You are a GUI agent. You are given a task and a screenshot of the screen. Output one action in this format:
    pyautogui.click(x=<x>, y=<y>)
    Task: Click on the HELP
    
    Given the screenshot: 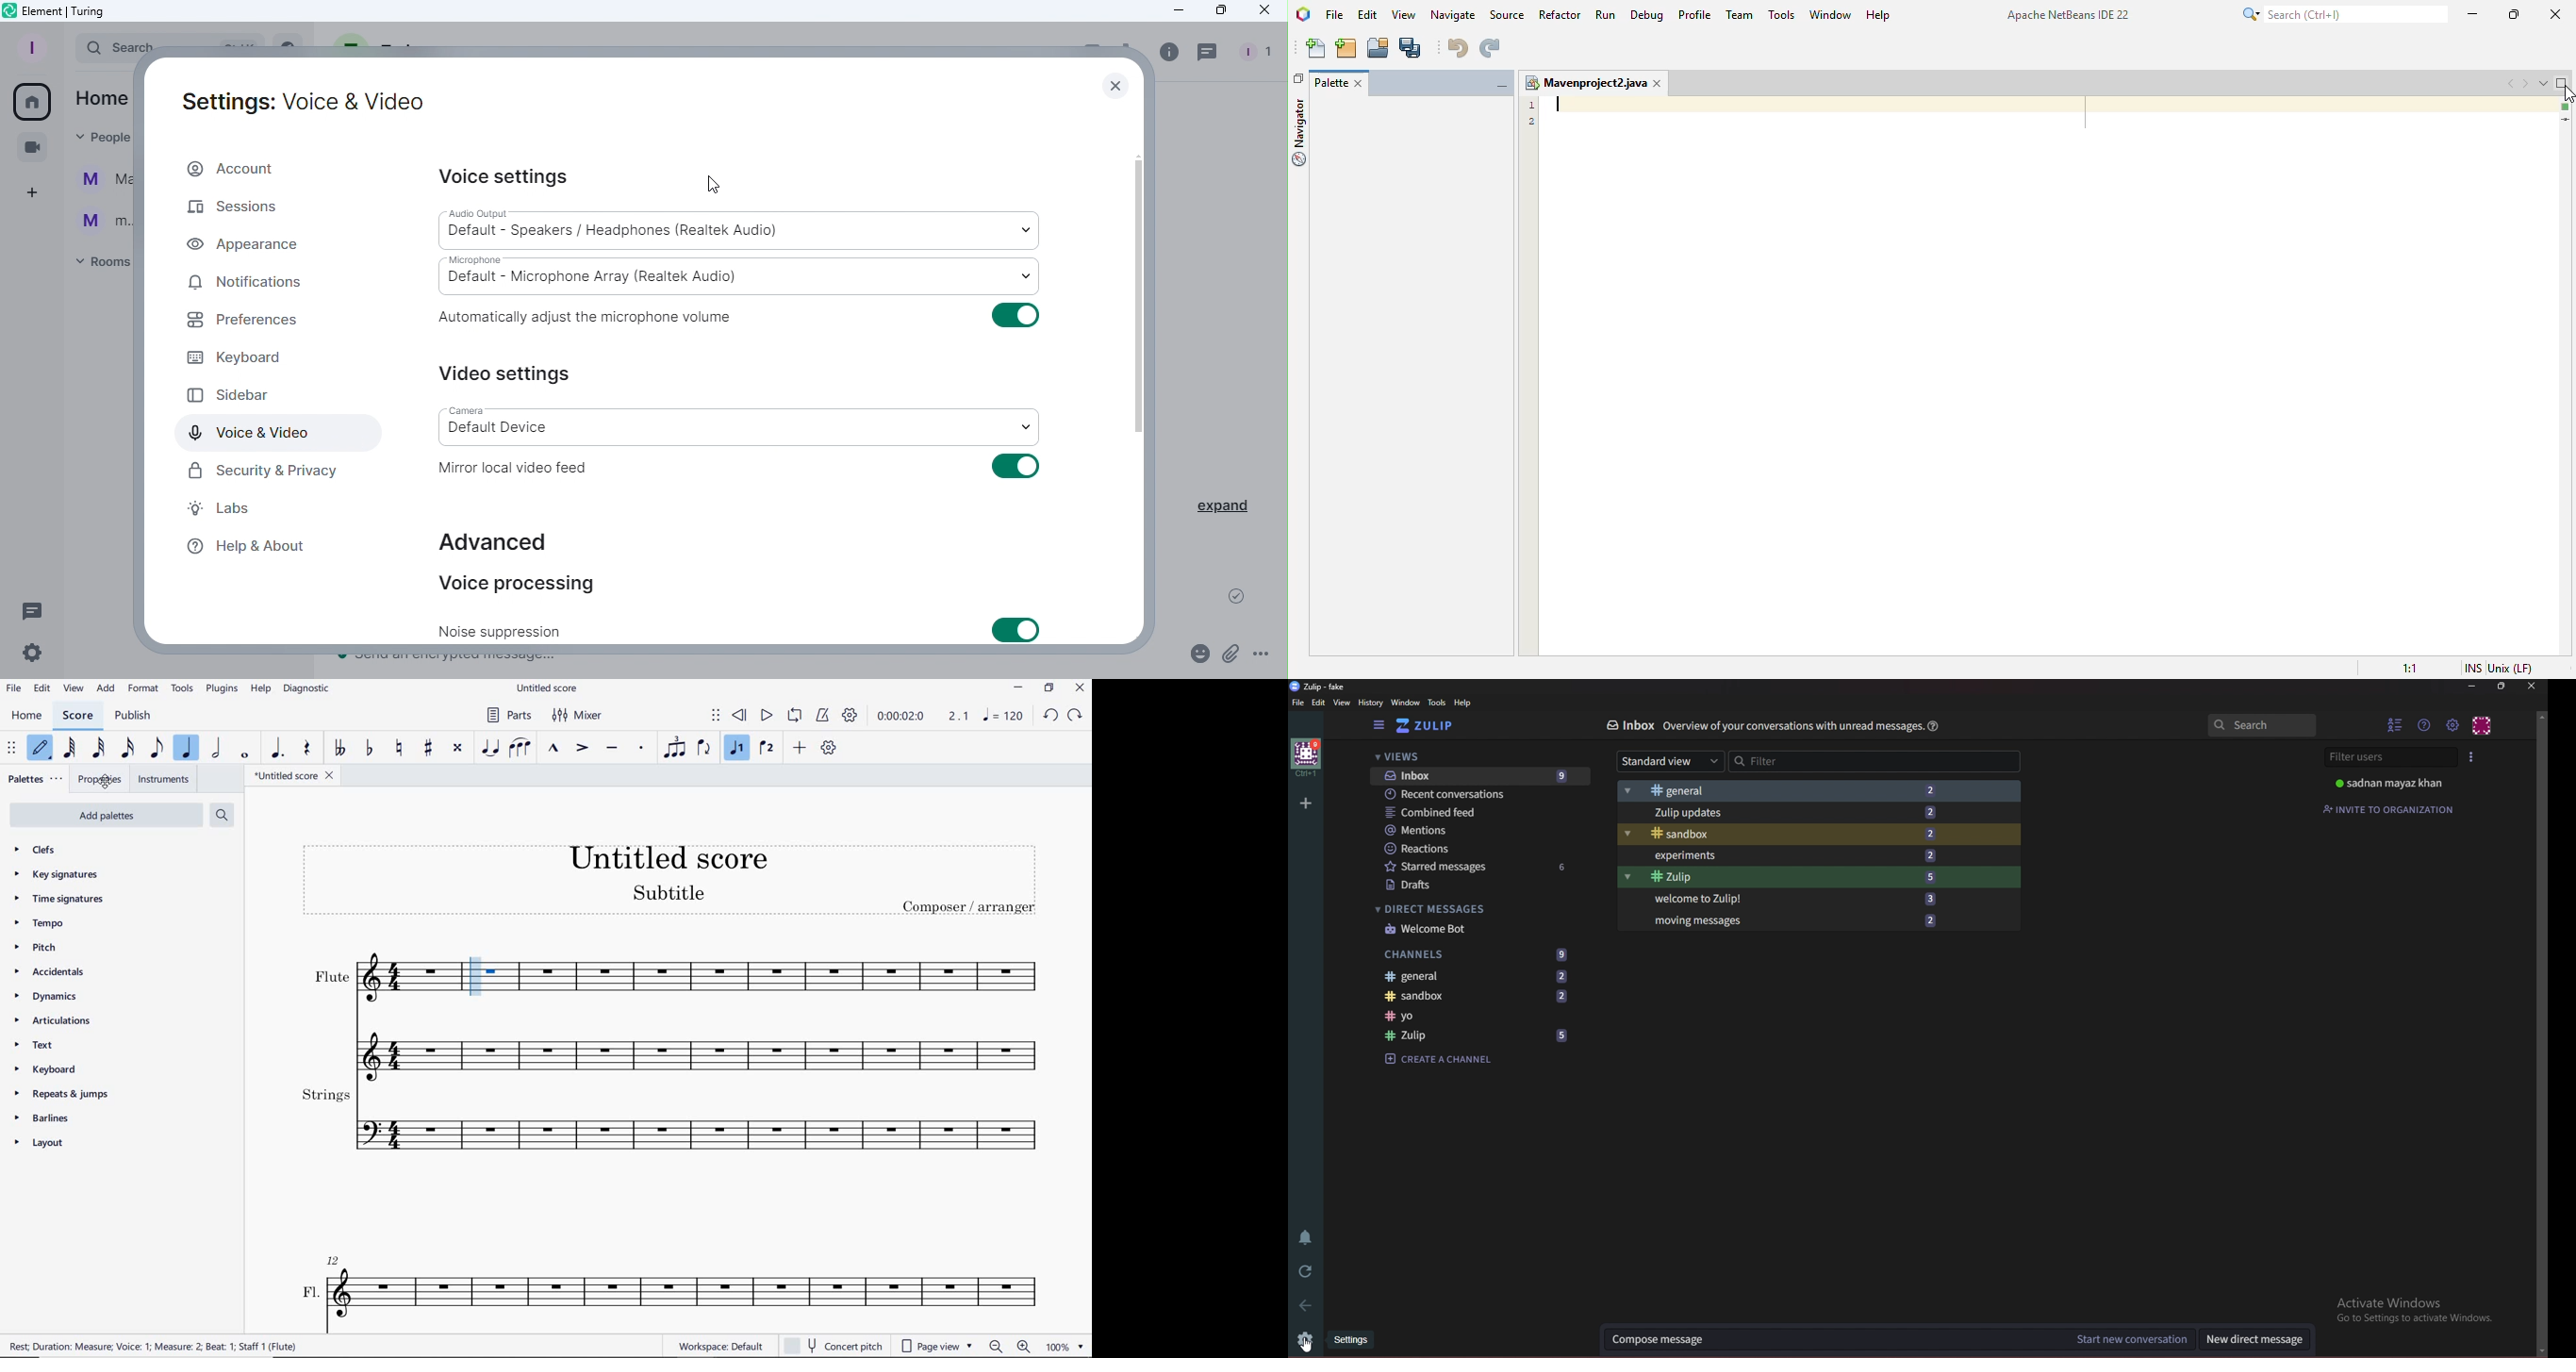 What is the action you would take?
    pyautogui.click(x=261, y=689)
    